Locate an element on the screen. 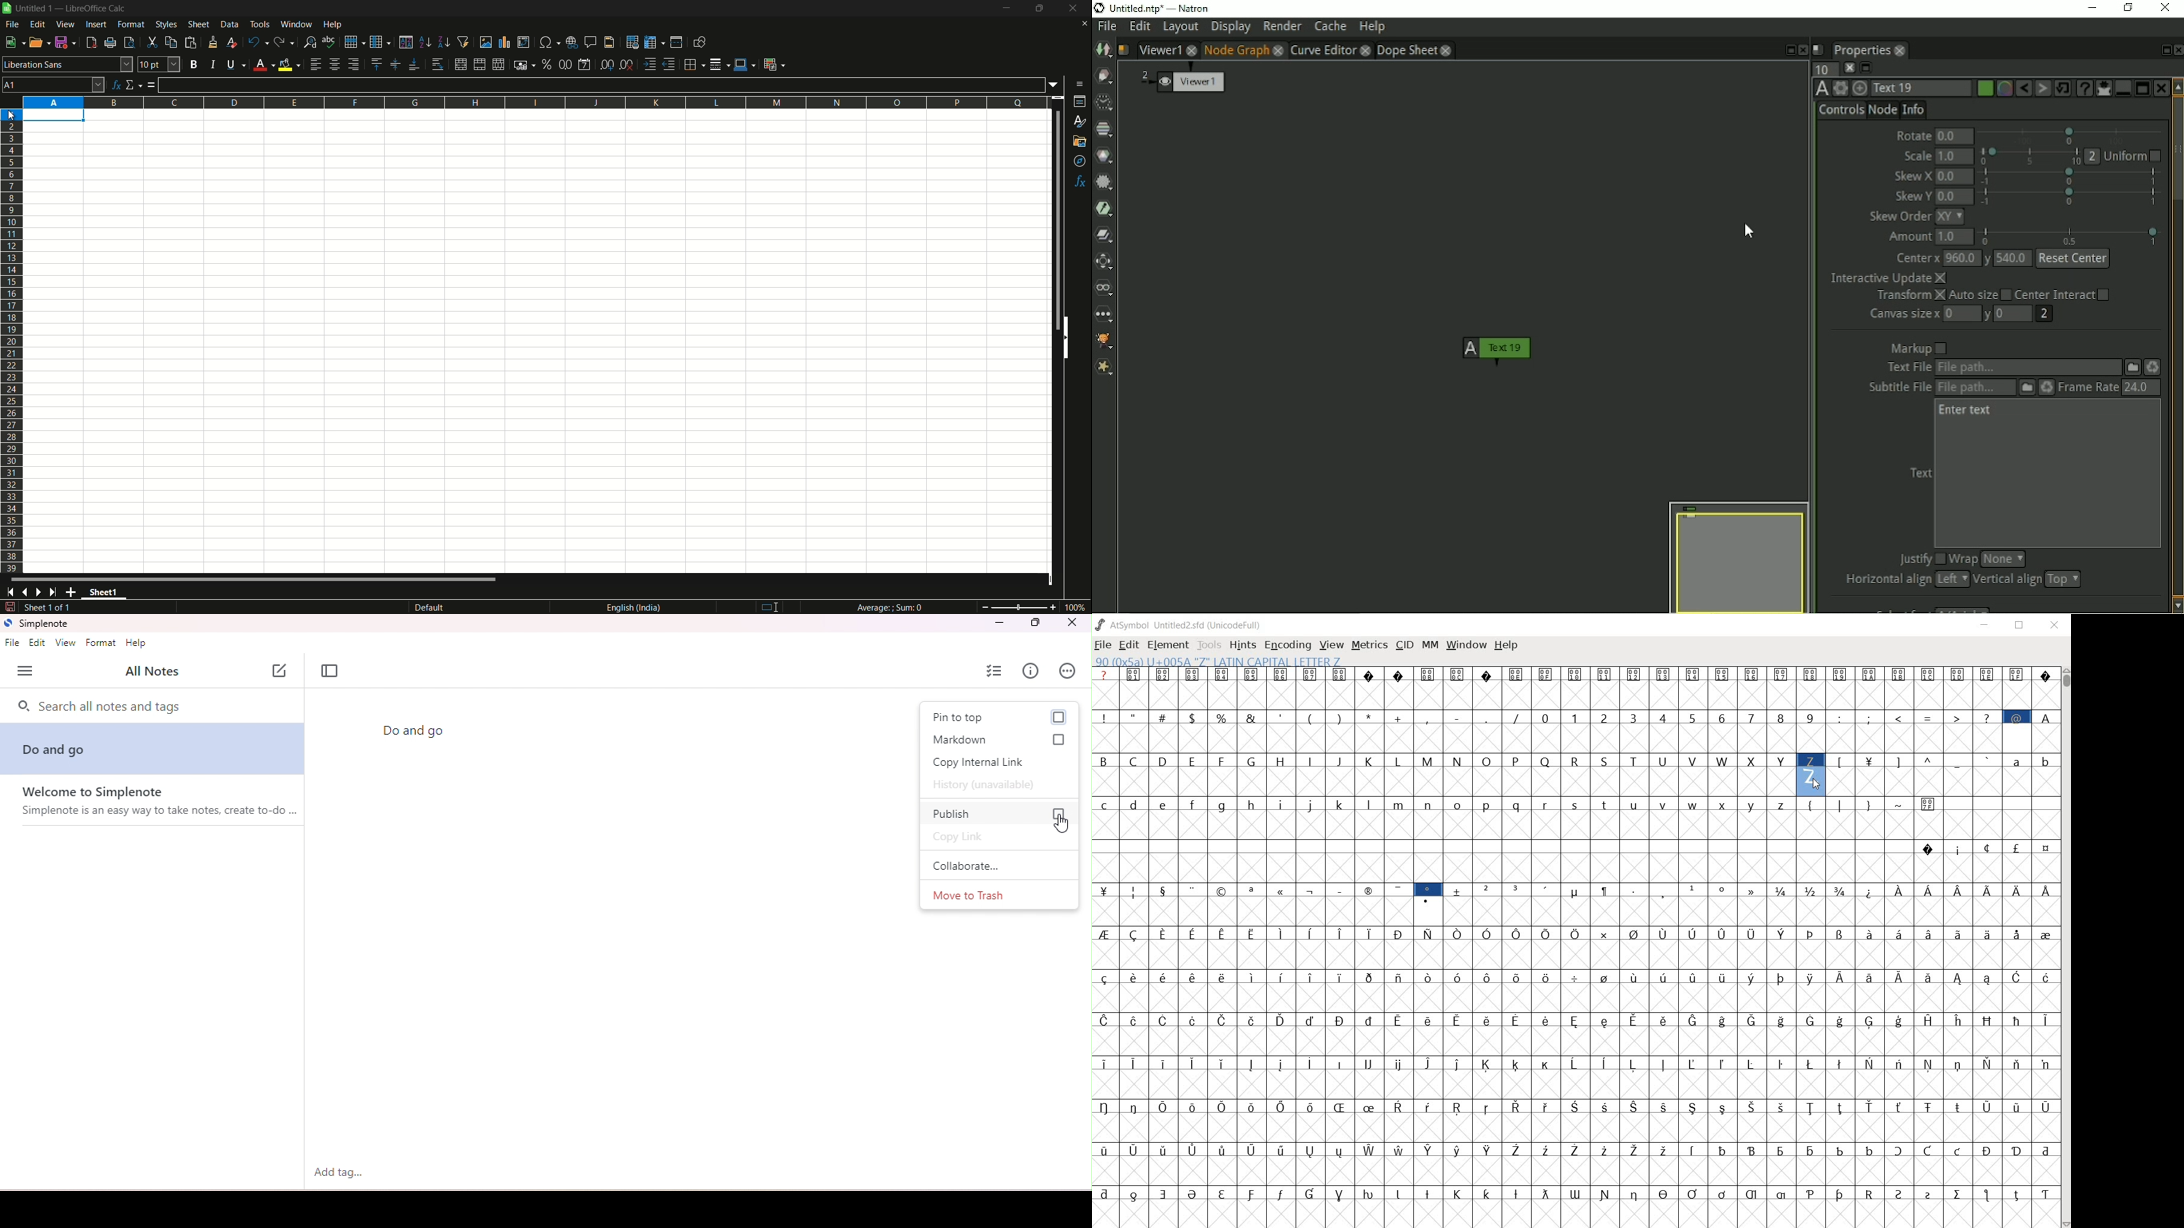  insert hyperlink is located at coordinates (574, 42).